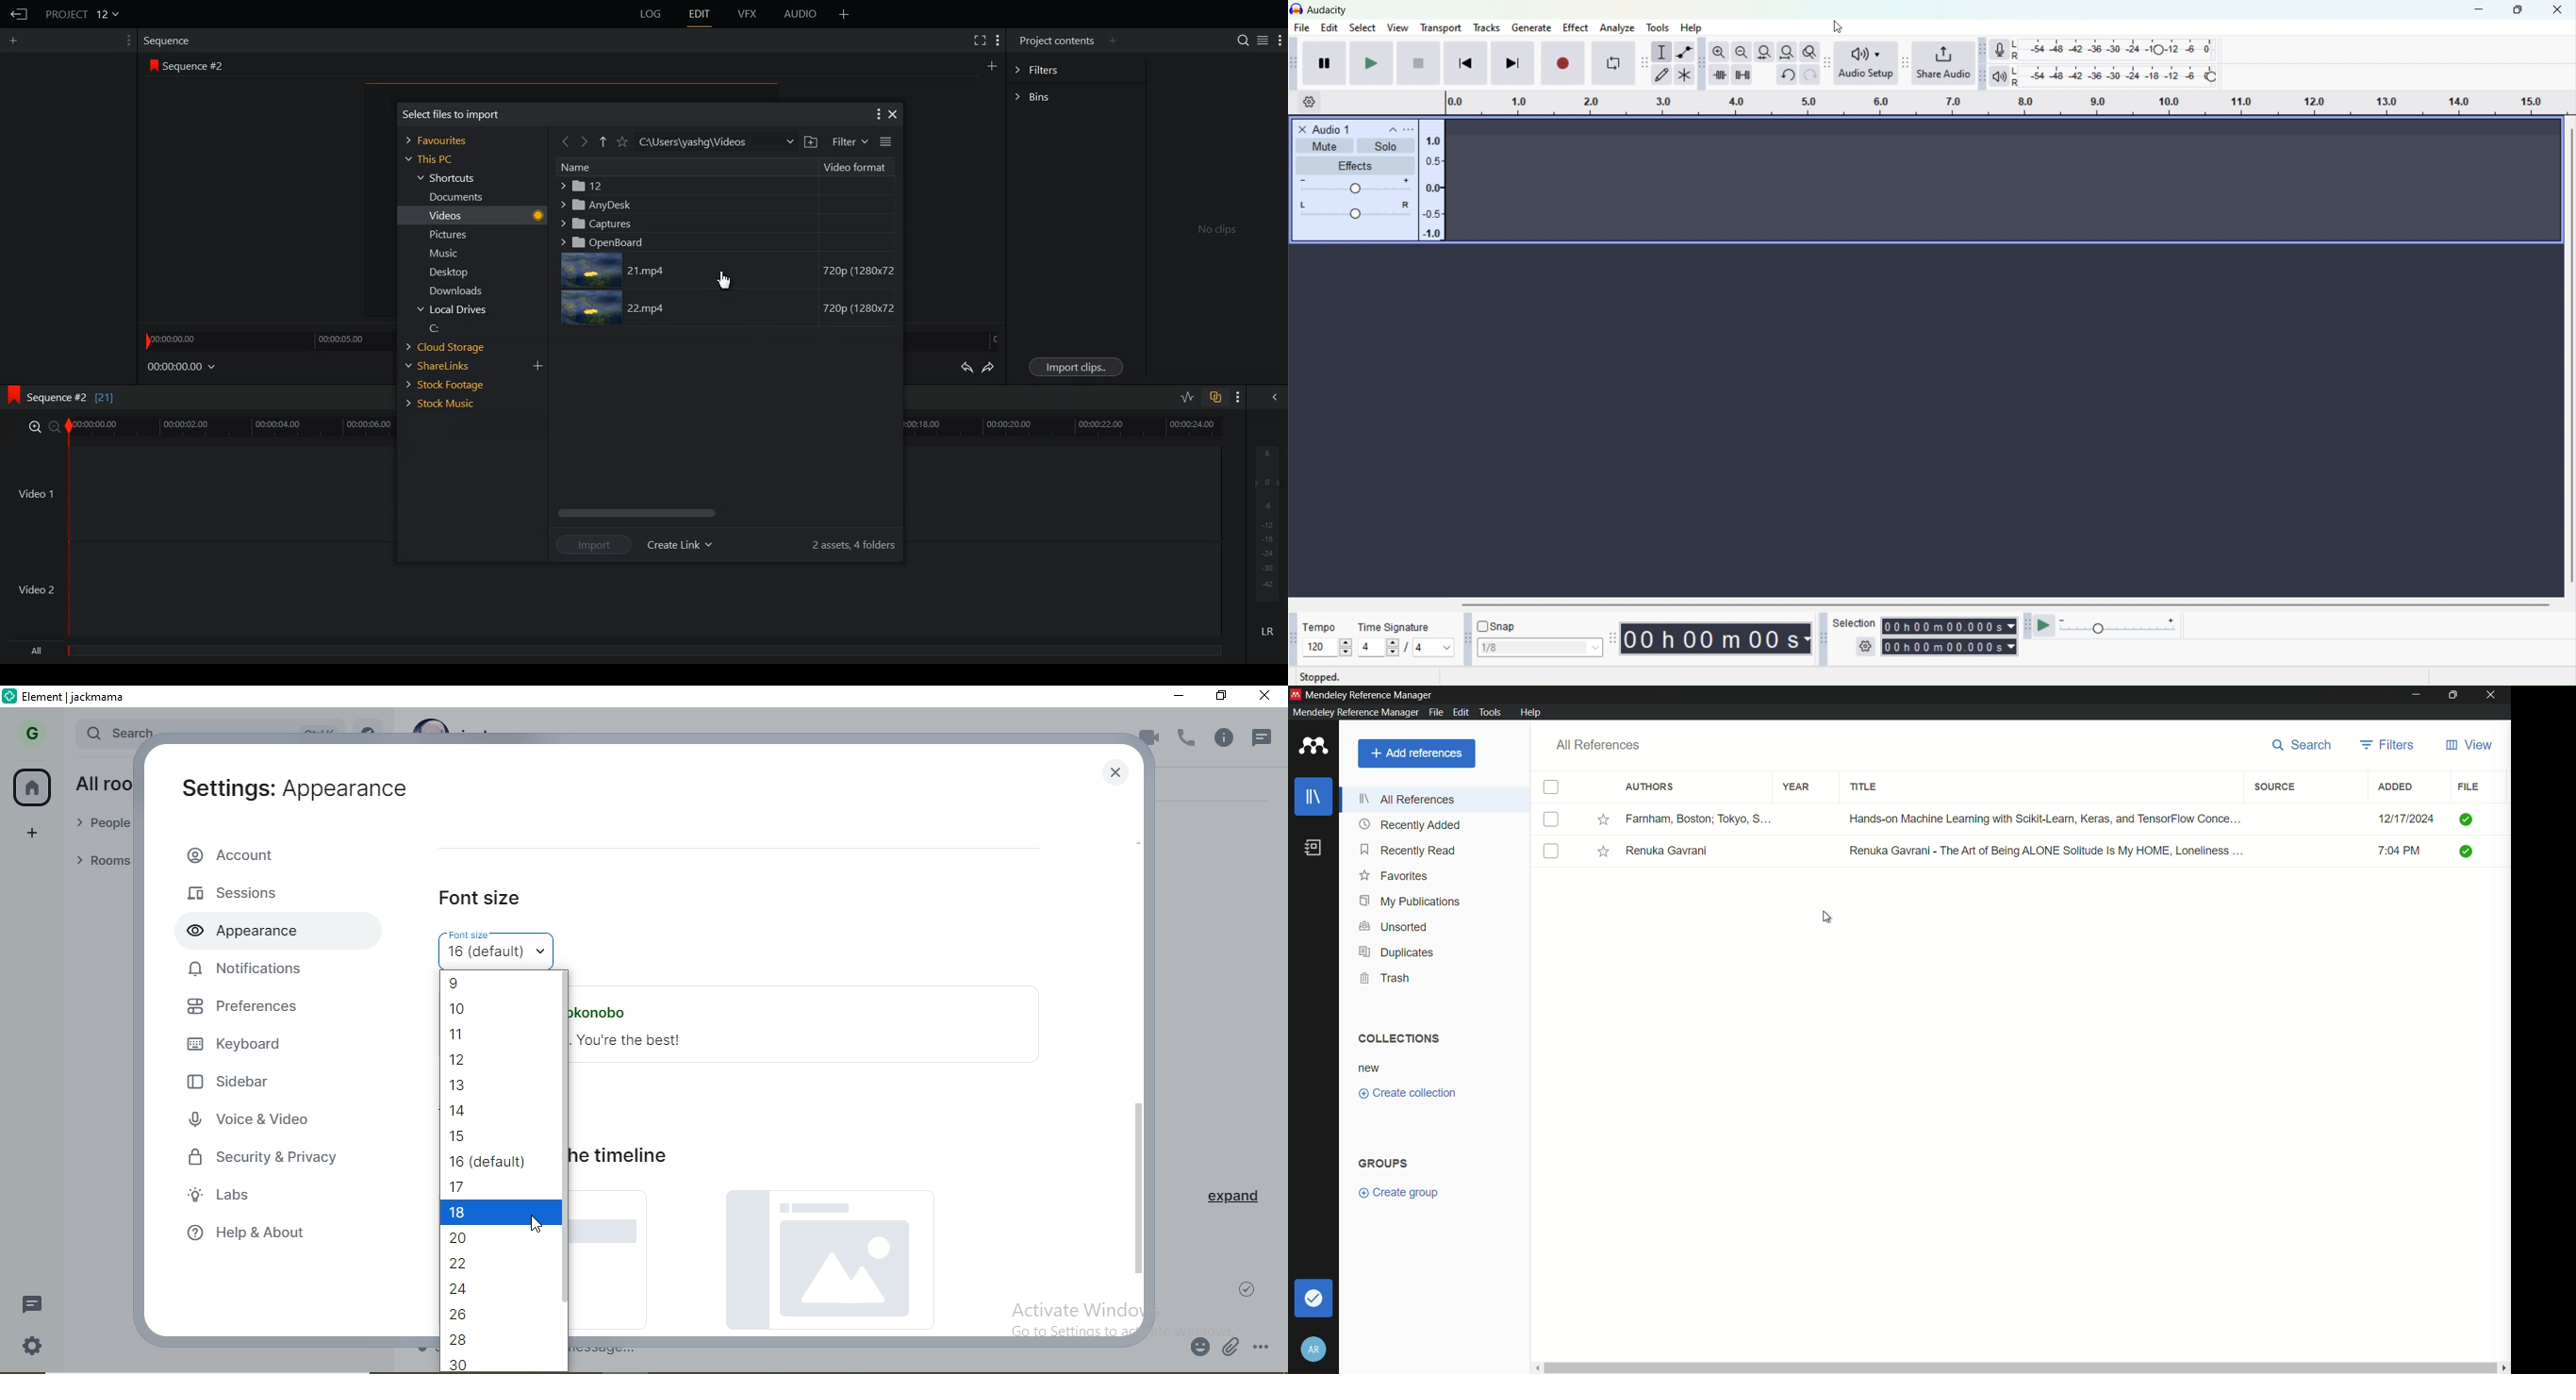 The width and height of the screenshot is (2576, 1400). I want to click on Horizontal Scroll bar, so click(2022, 1368).